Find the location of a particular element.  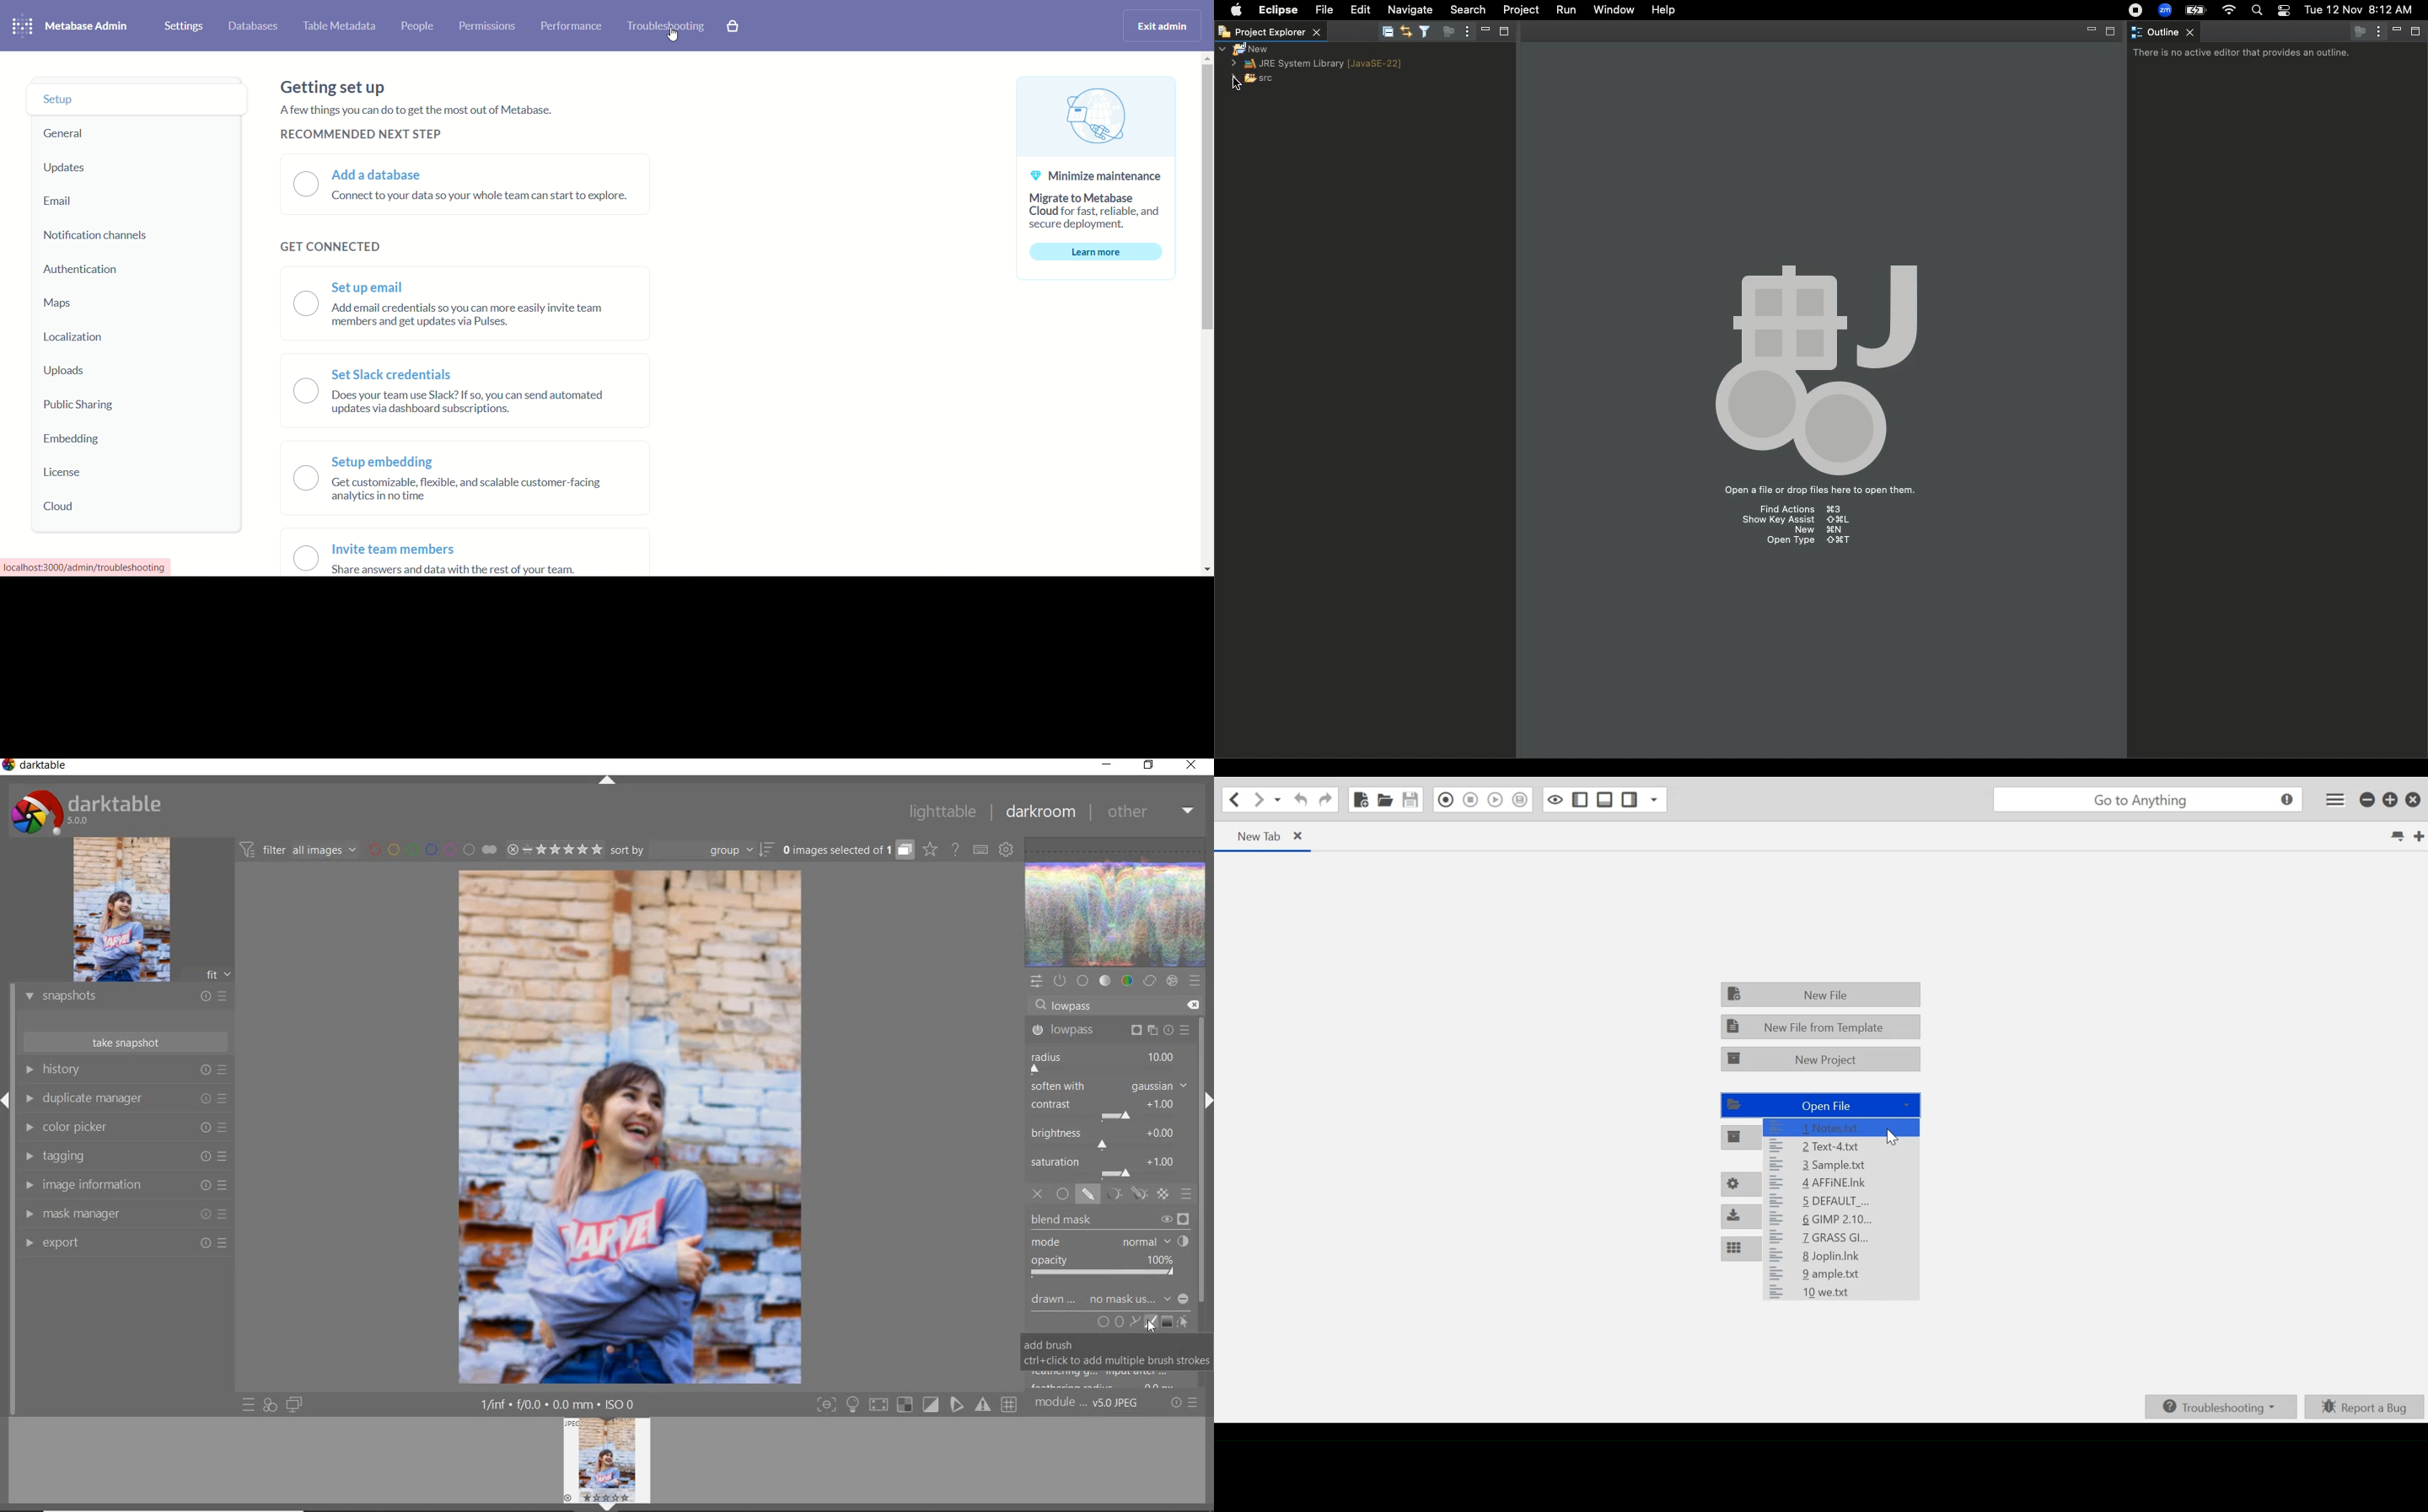

5 DEFAULT _... is located at coordinates (1846, 1200).